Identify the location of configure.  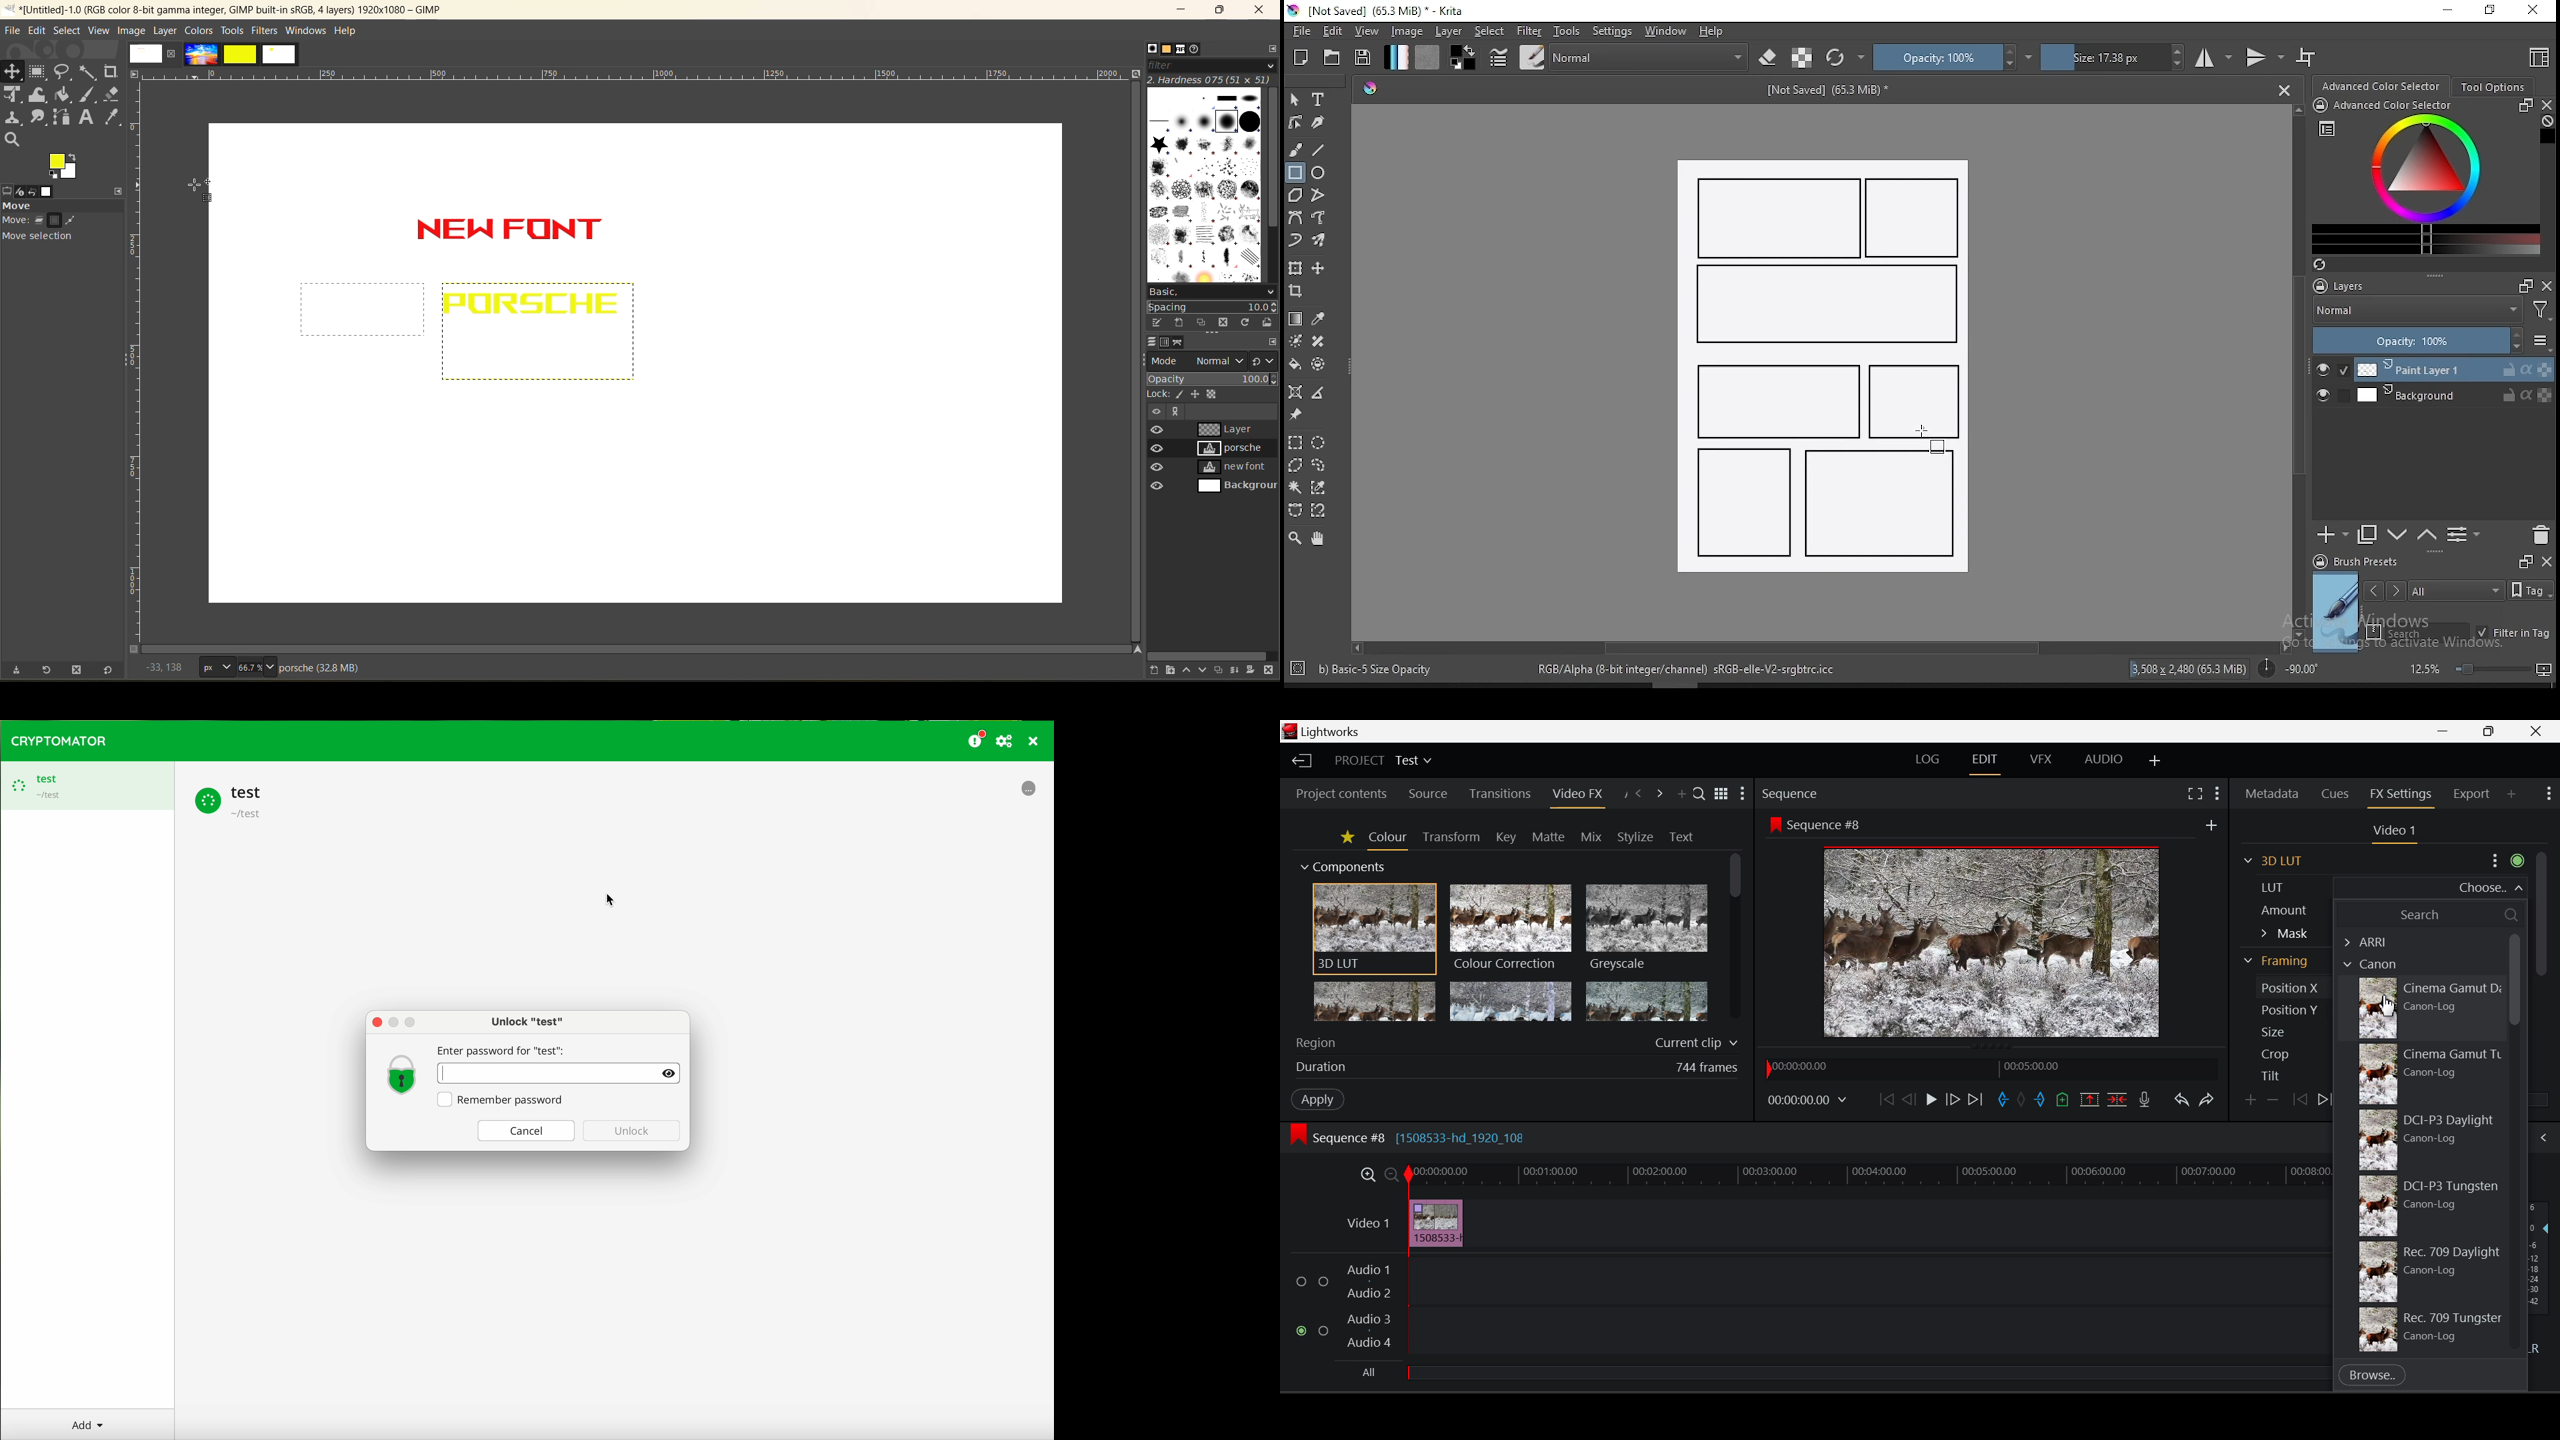
(1272, 48).